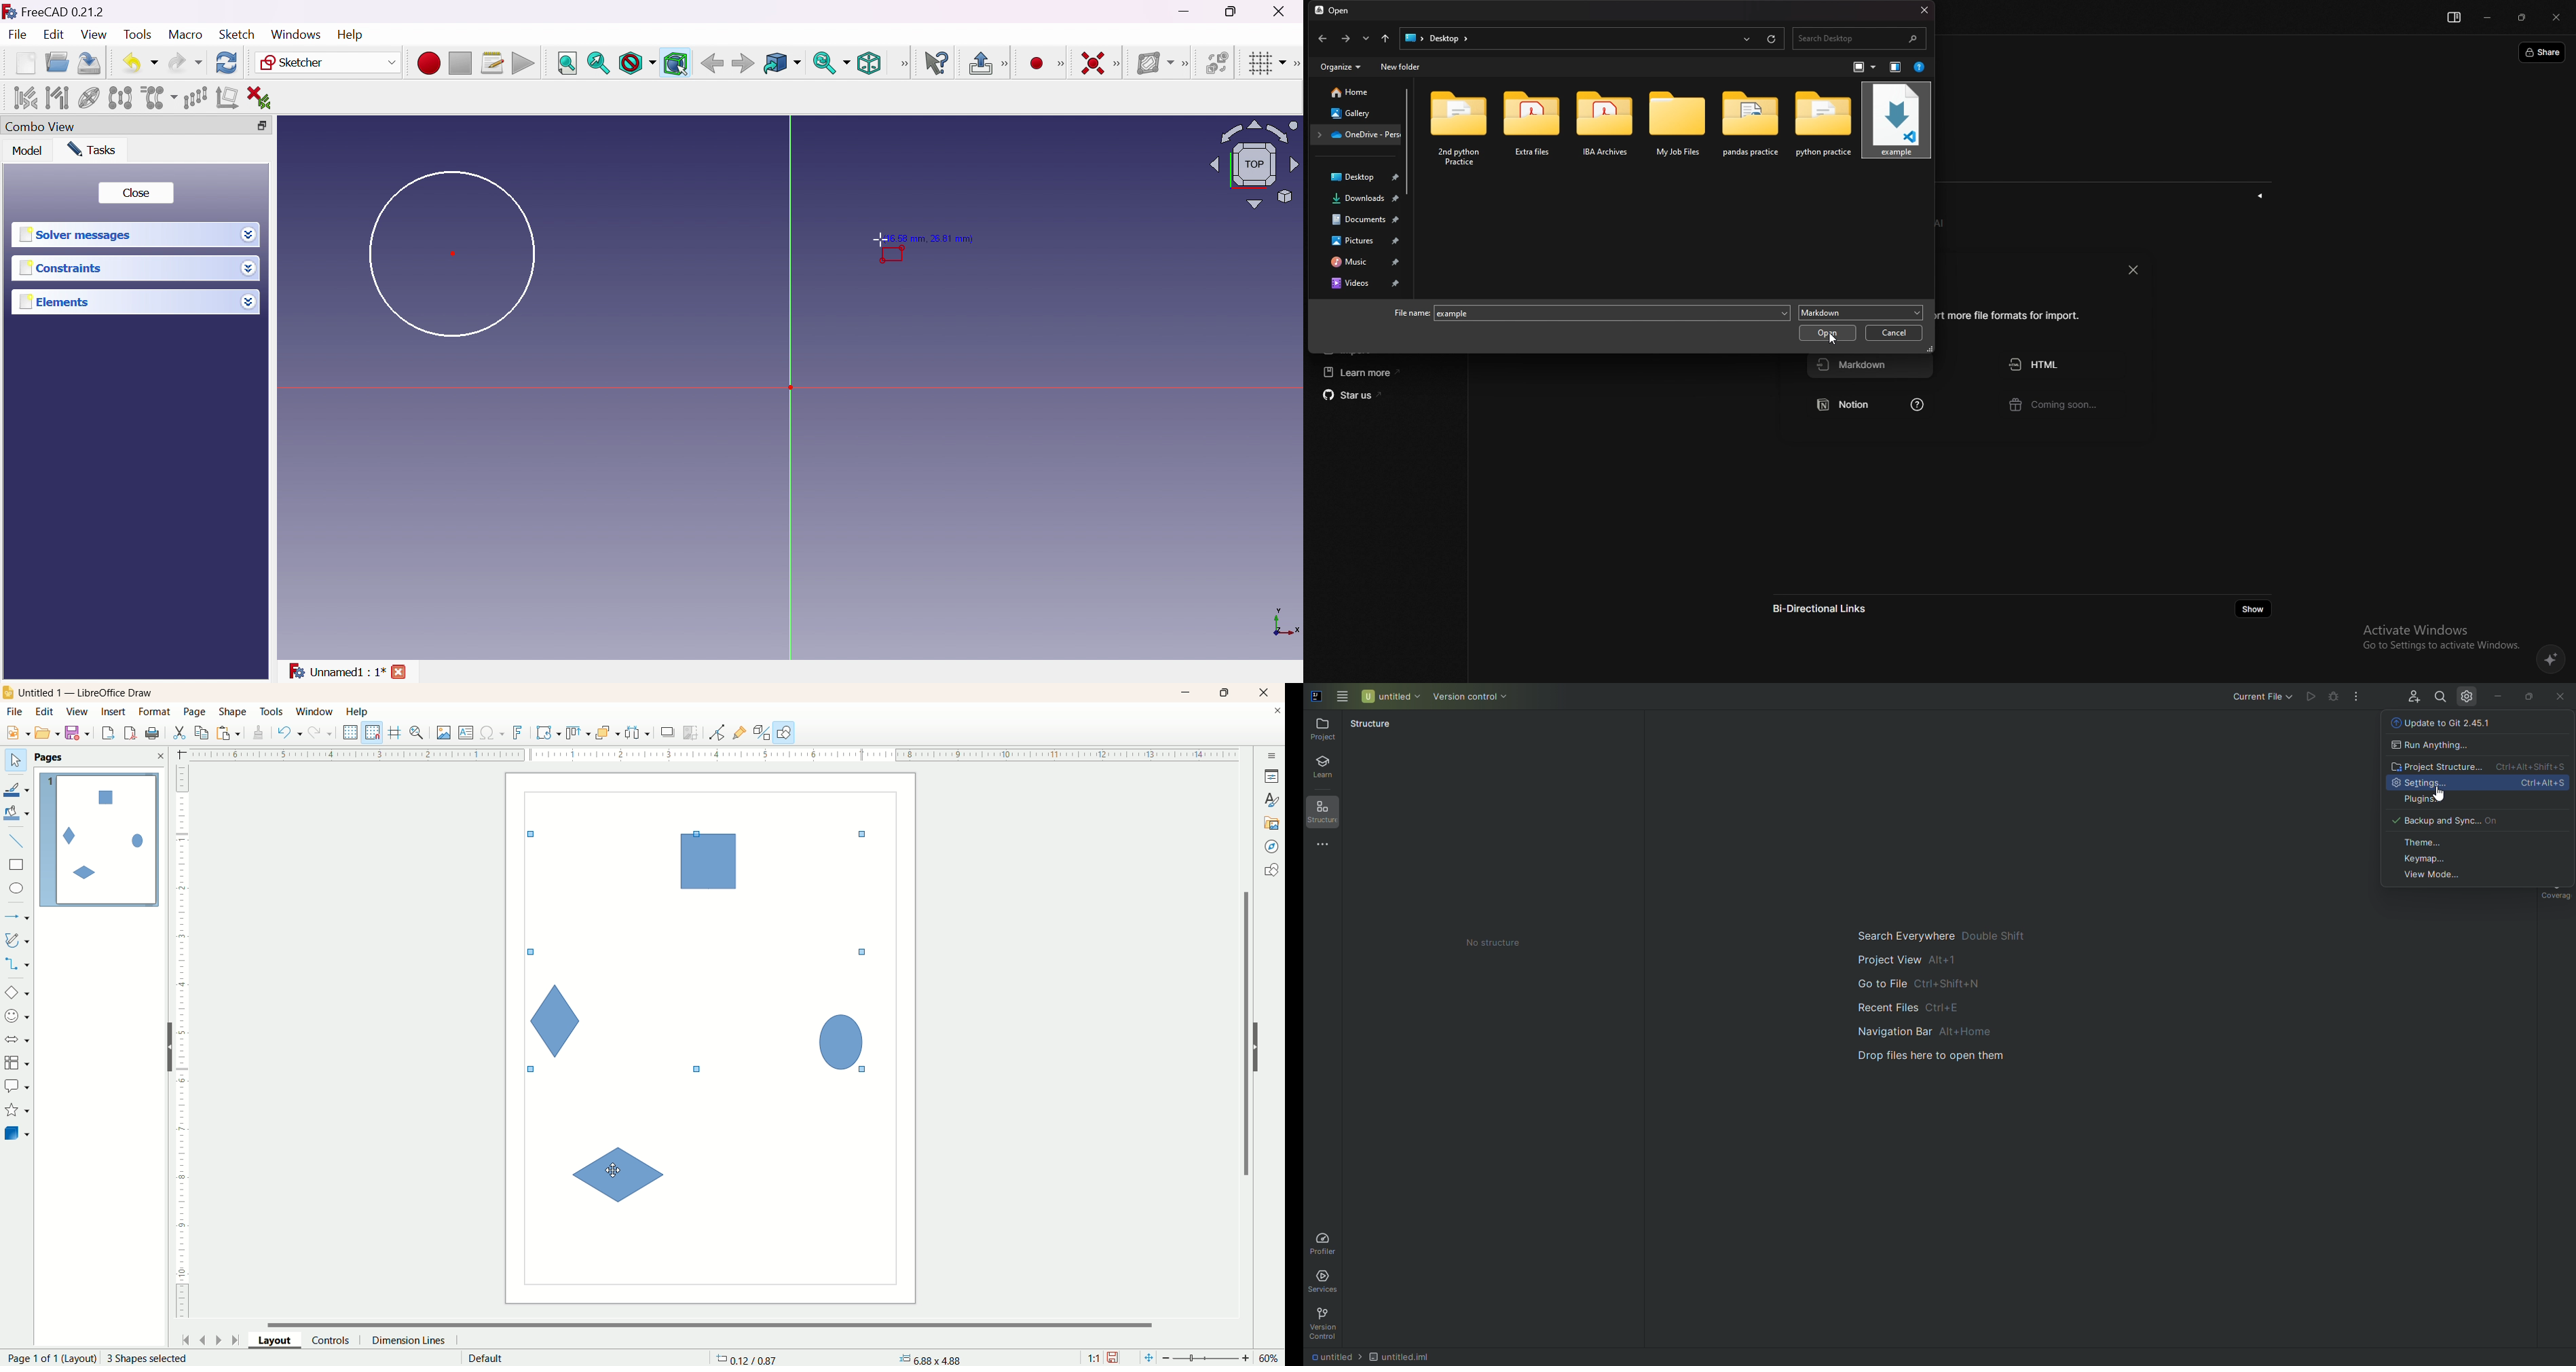 The width and height of the screenshot is (2576, 1372). I want to click on Select associated constraints, so click(23, 98).